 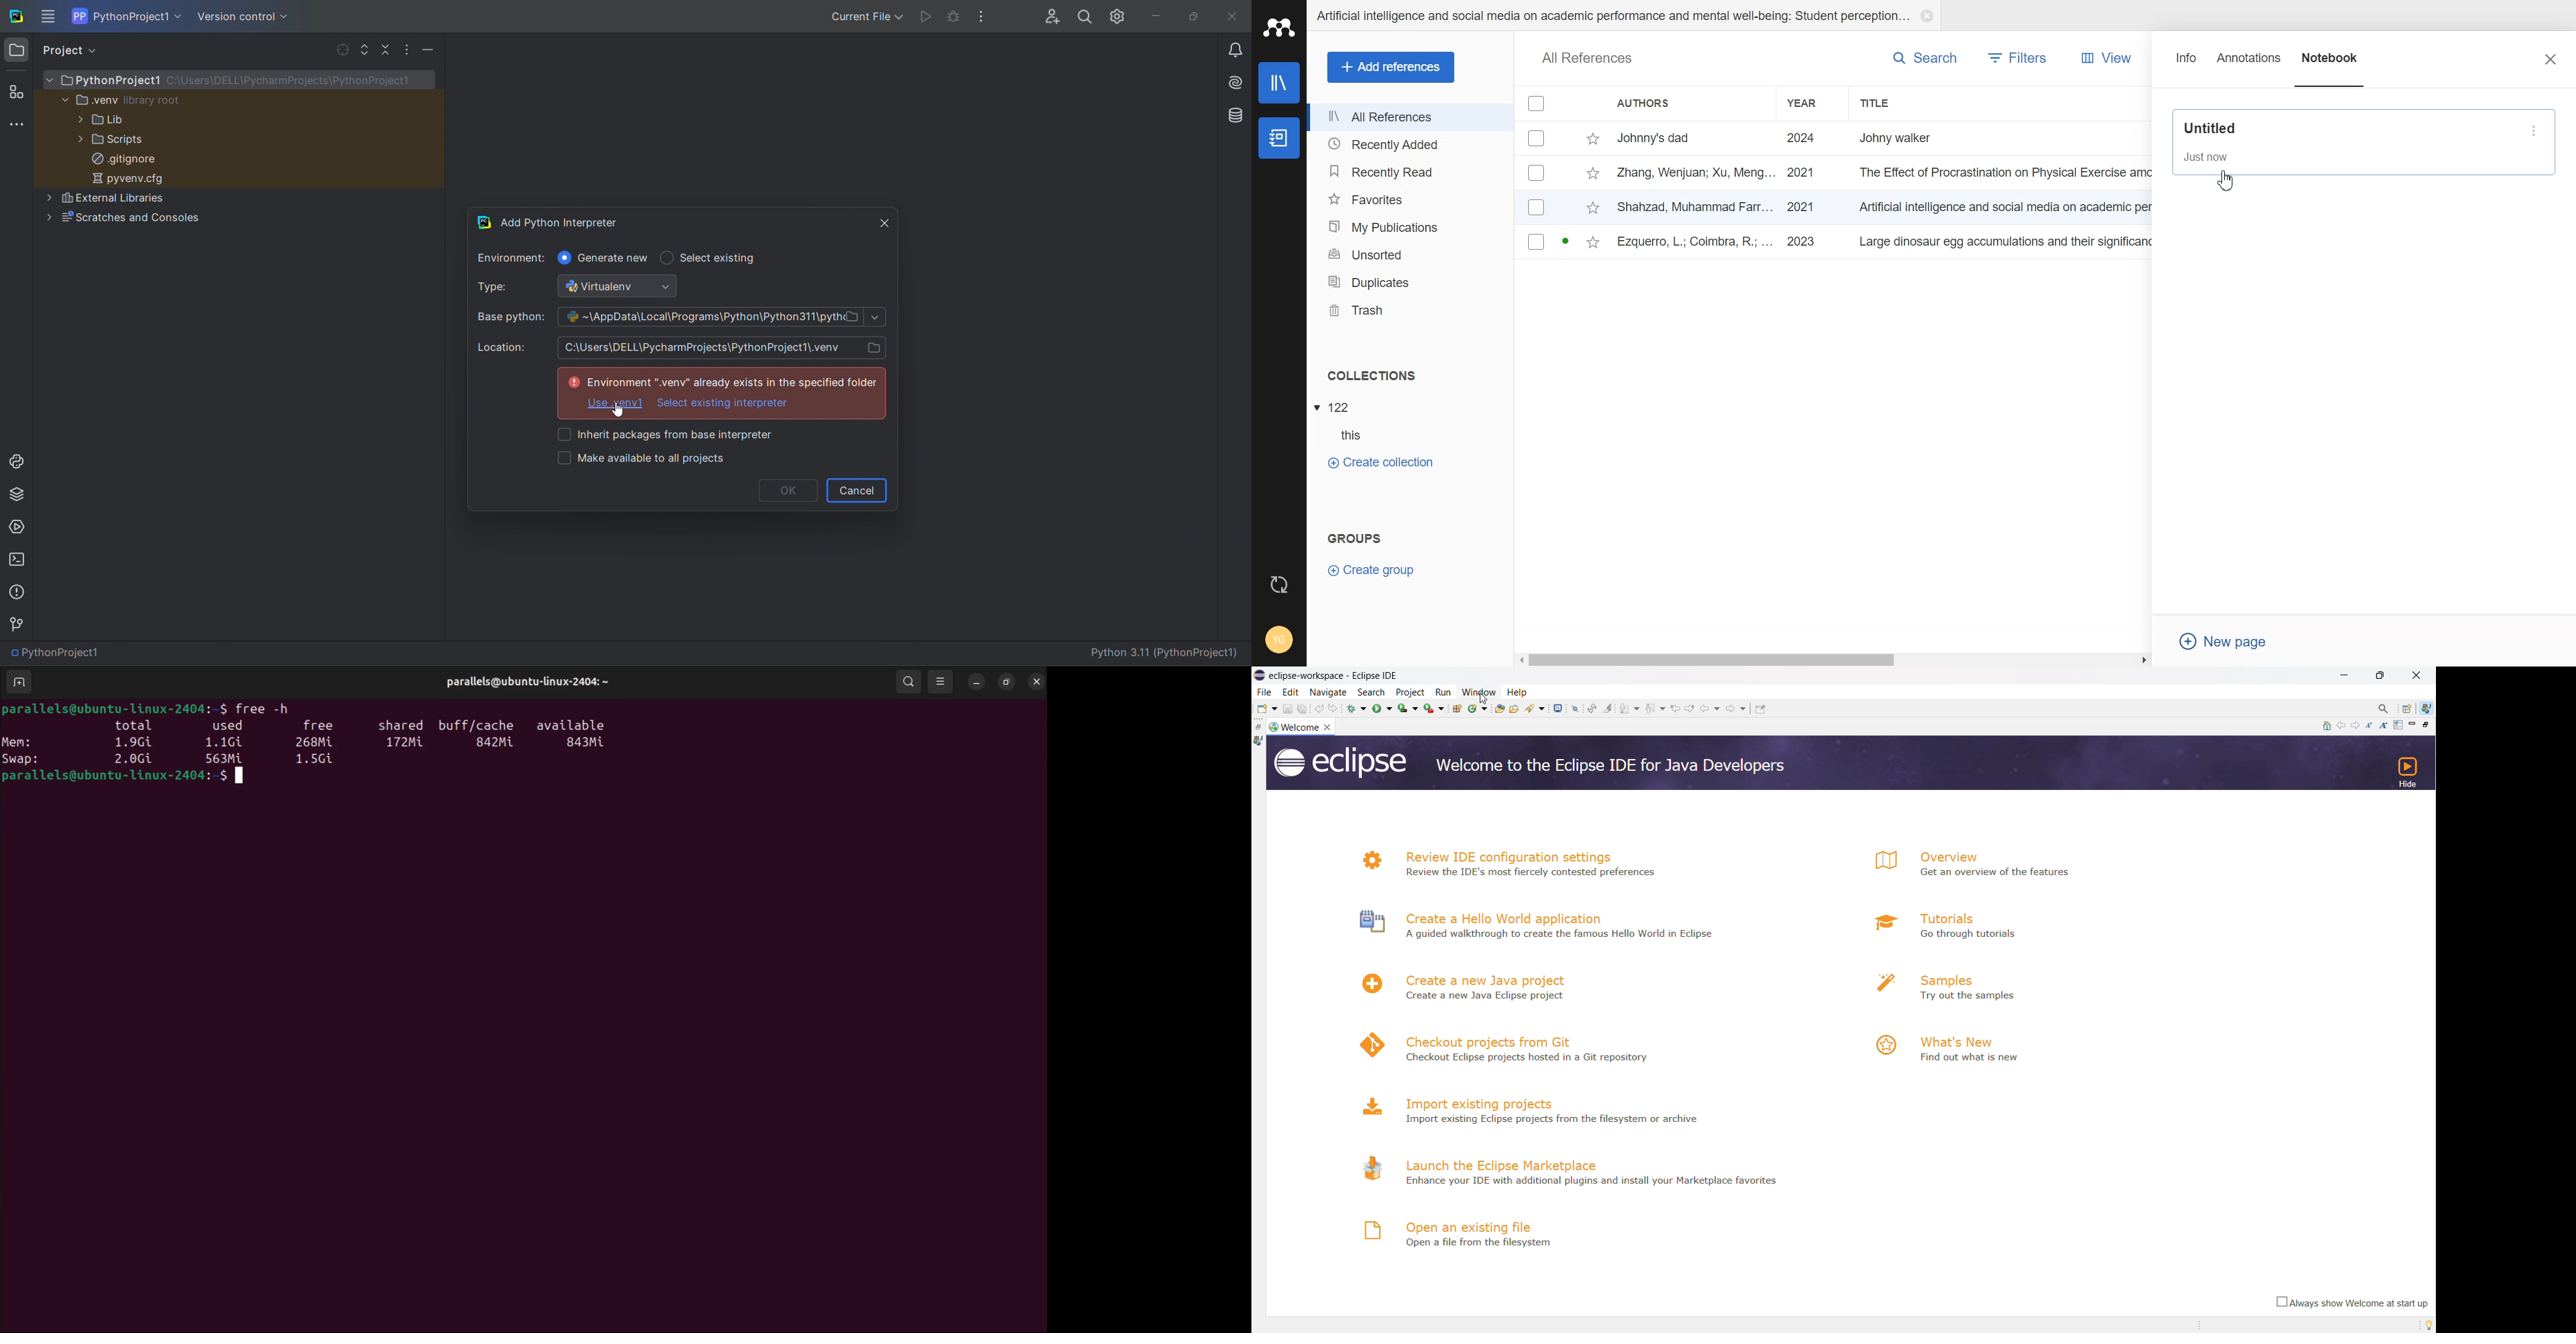 What do you see at coordinates (1380, 462) in the screenshot?
I see `Create Collection` at bounding box center [1380, 462].